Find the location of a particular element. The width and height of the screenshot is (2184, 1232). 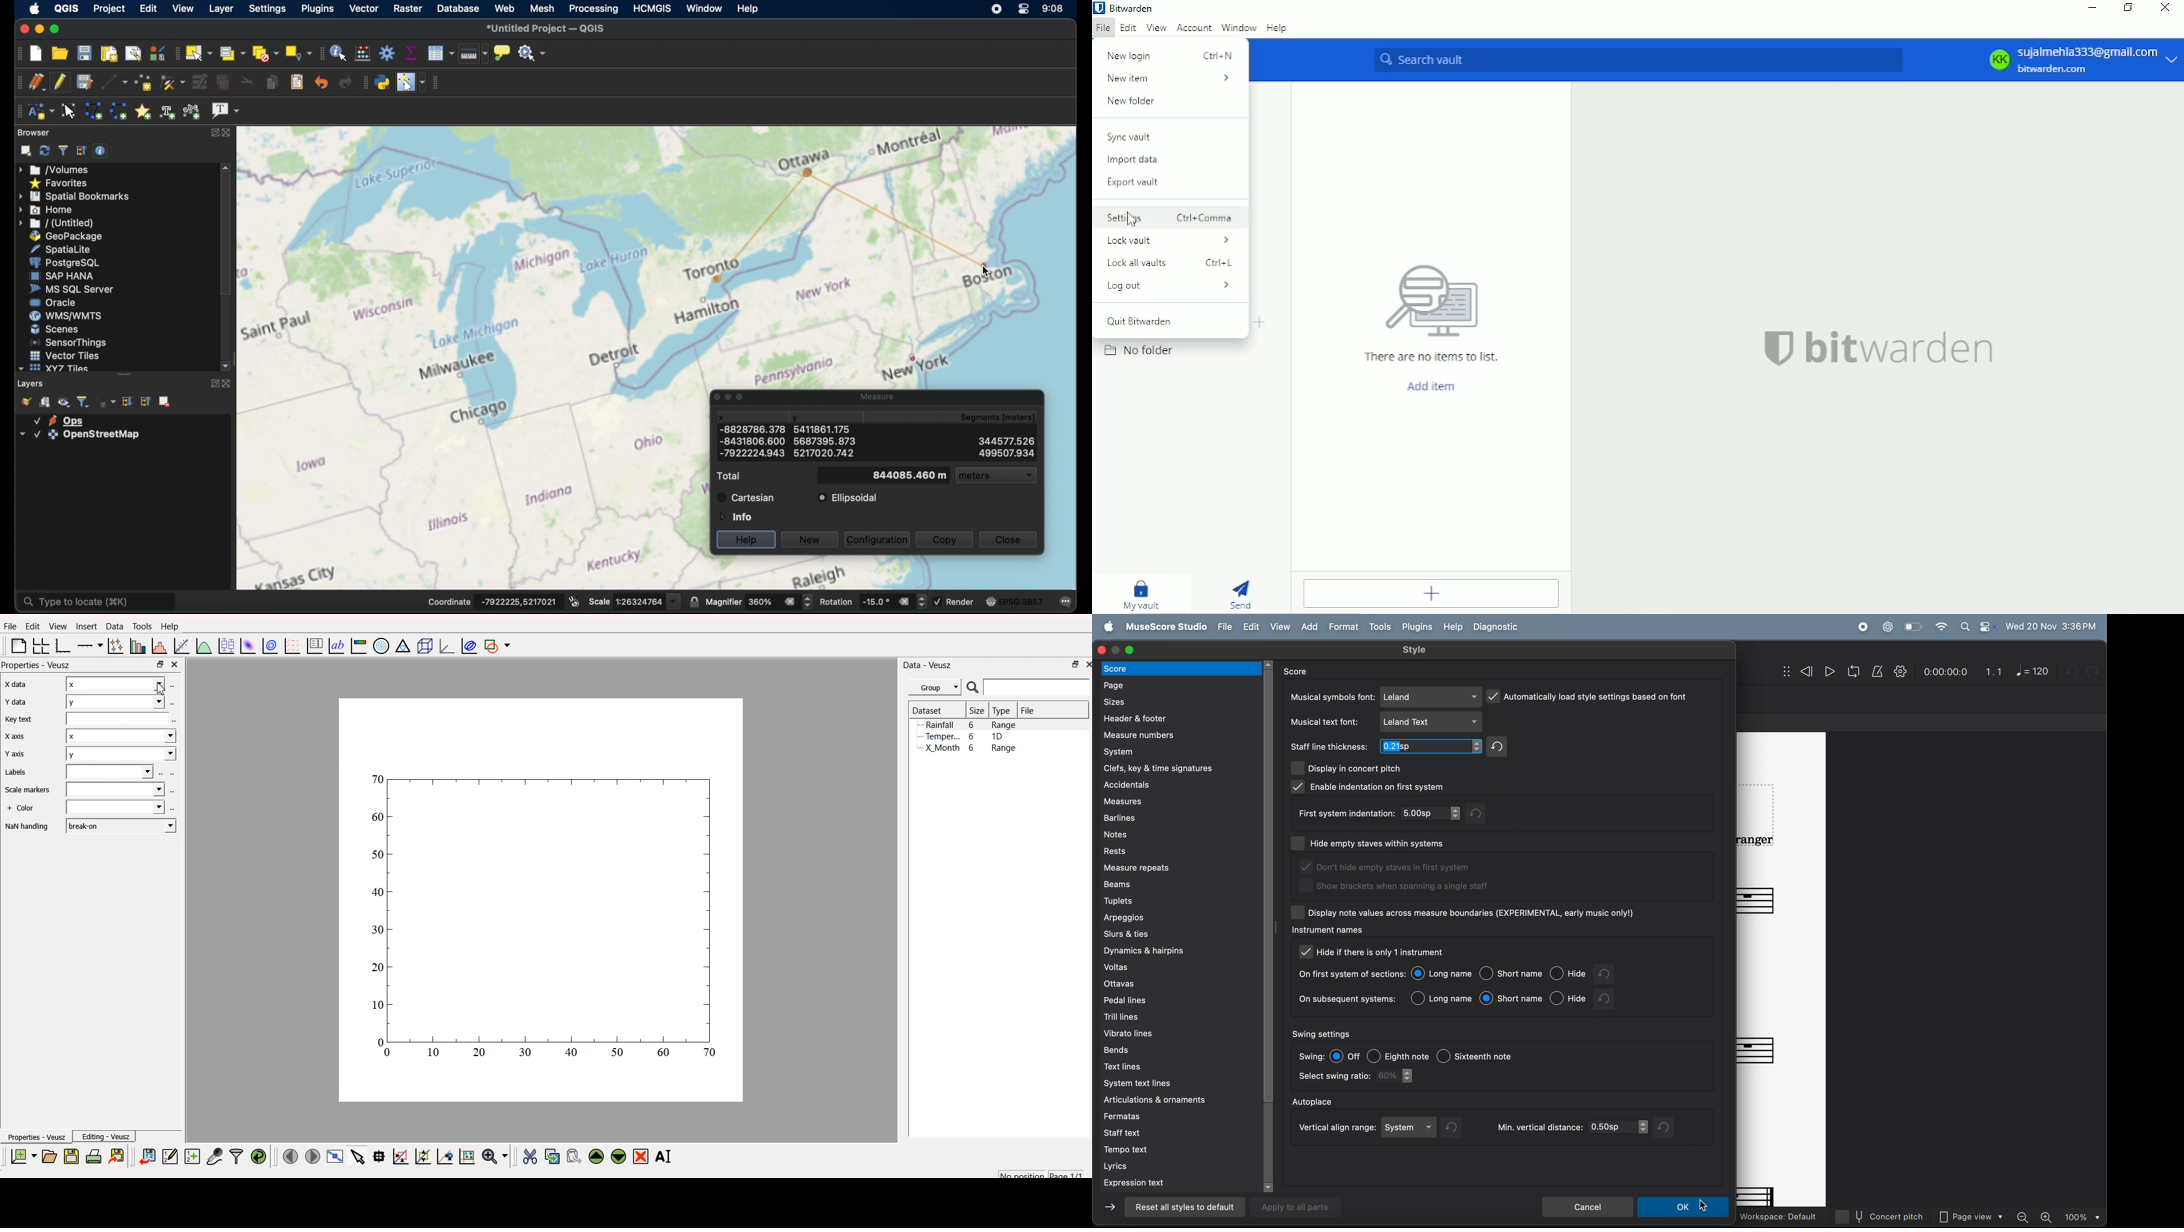

concert pitch is located at coordinates (1885, 1217).